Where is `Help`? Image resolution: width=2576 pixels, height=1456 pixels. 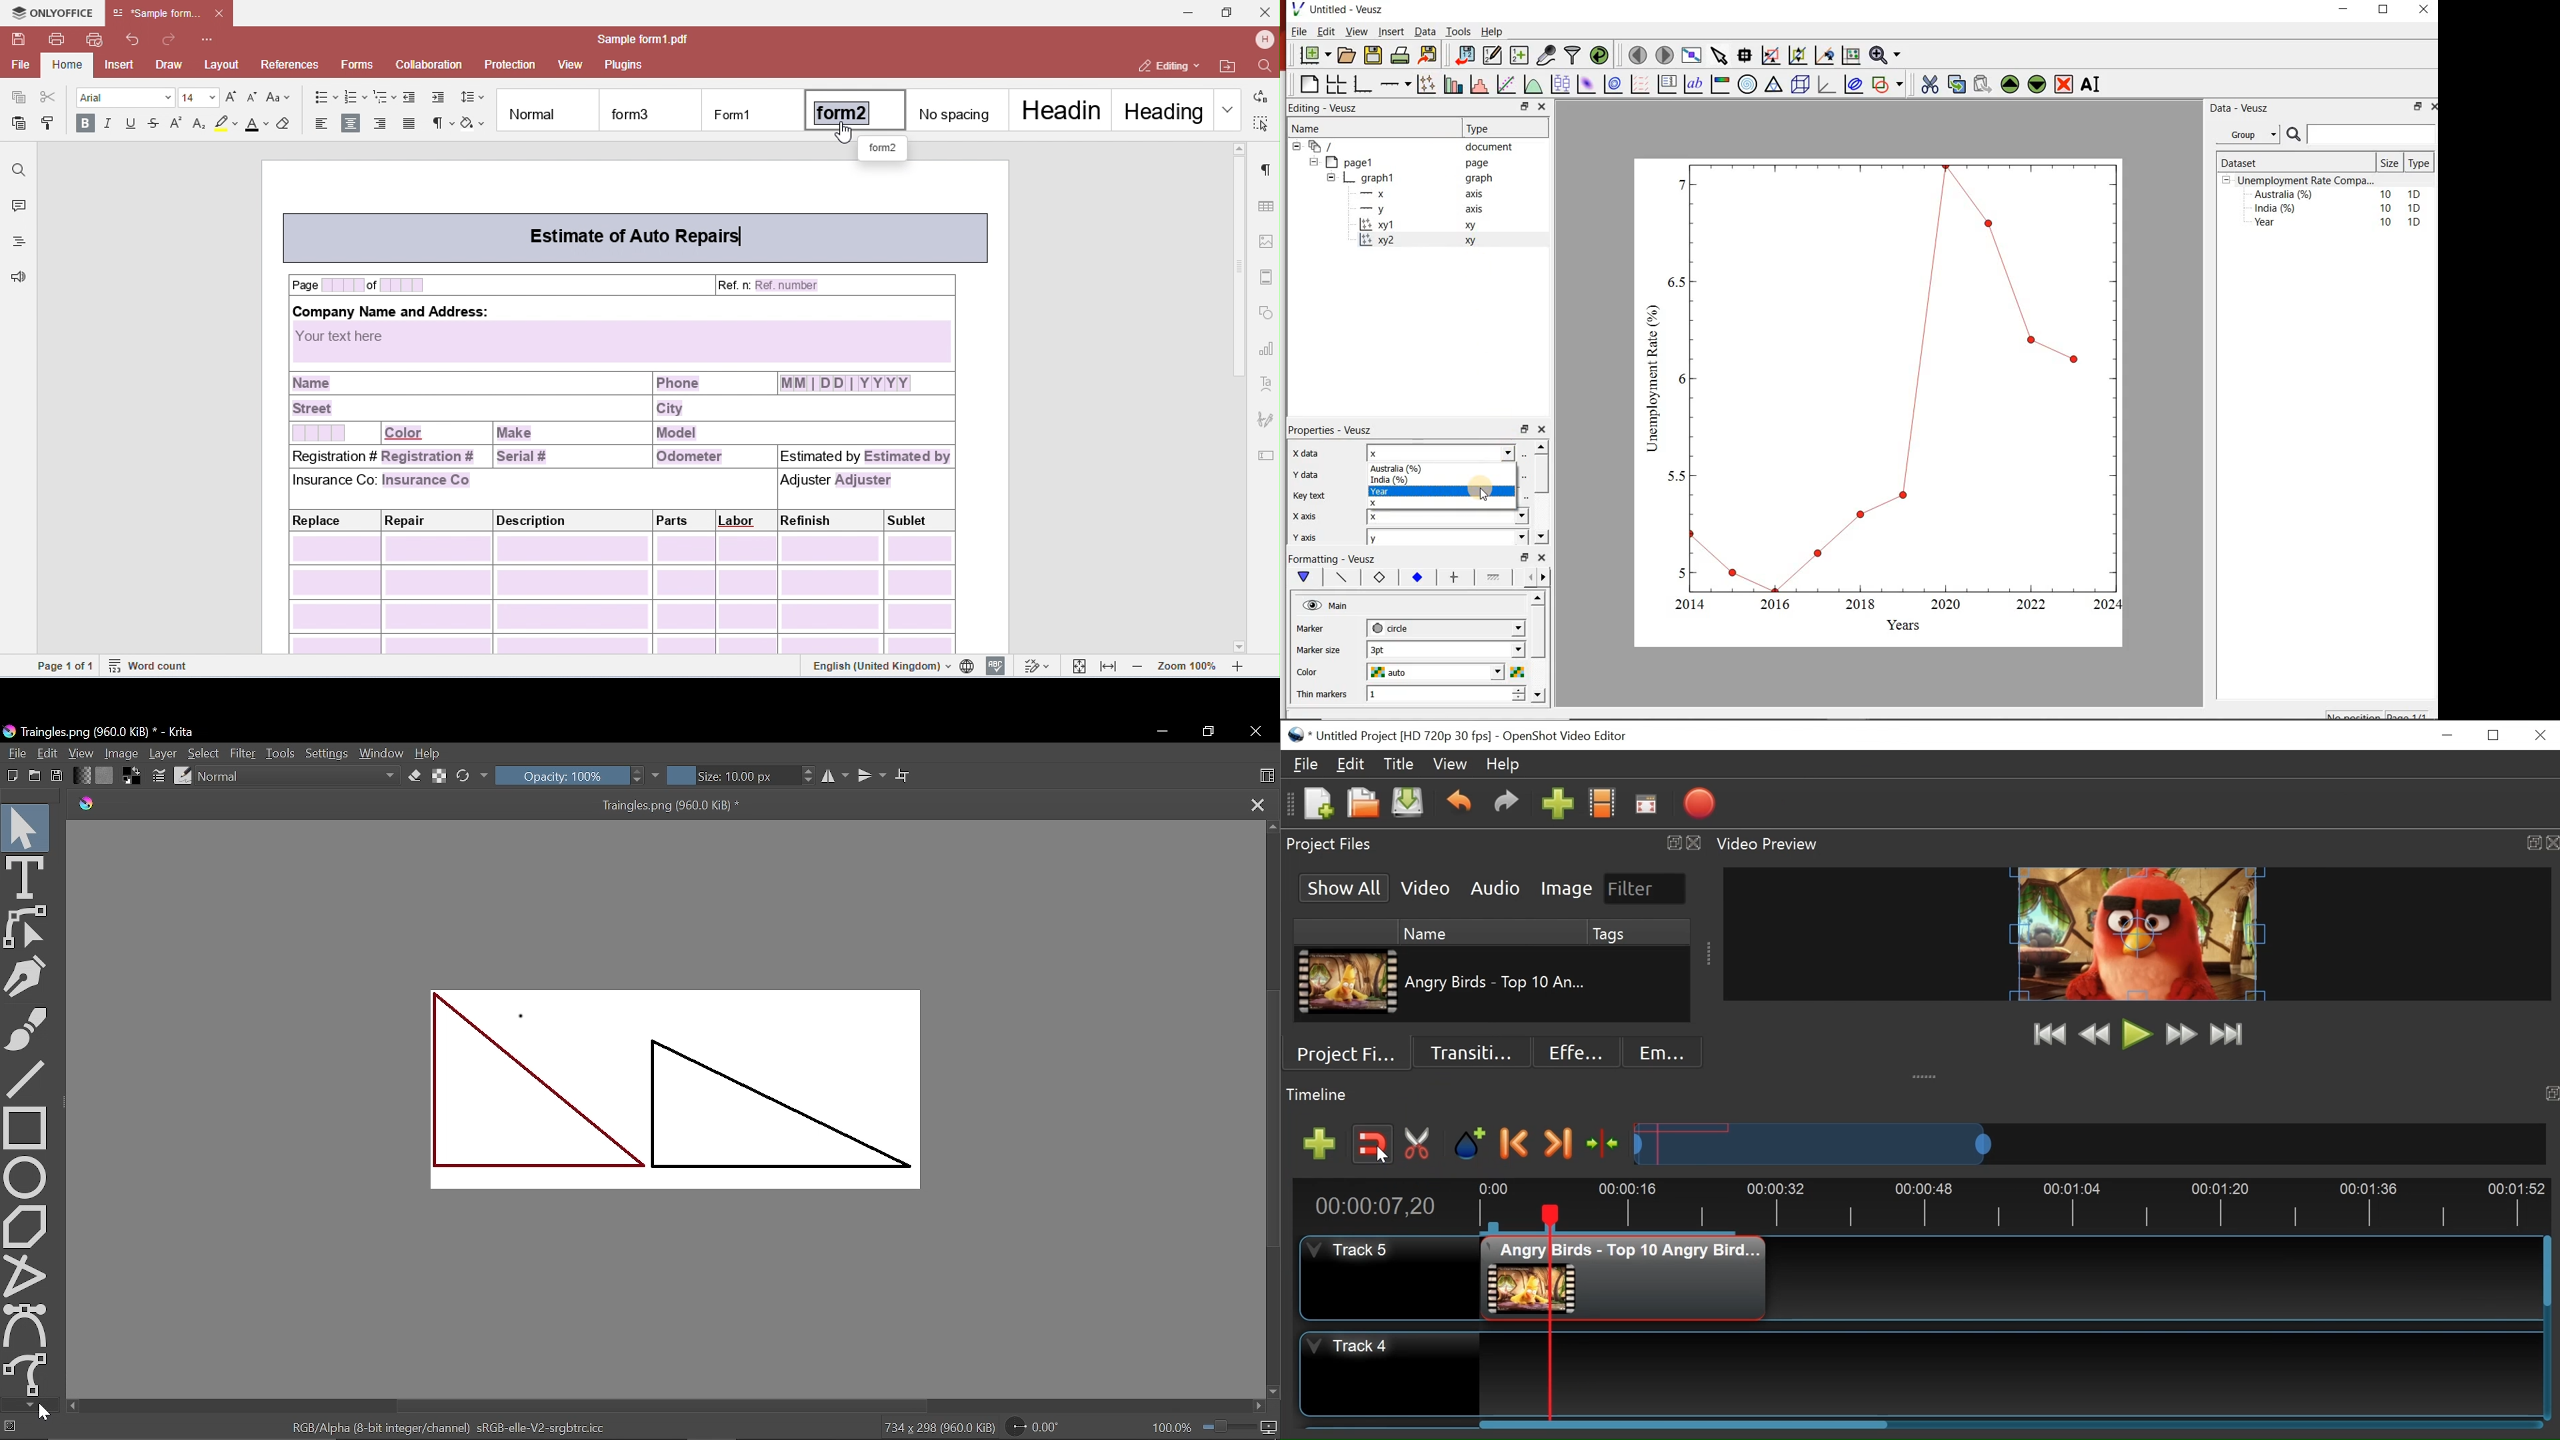 Help is located at coordinates (1492, 32).